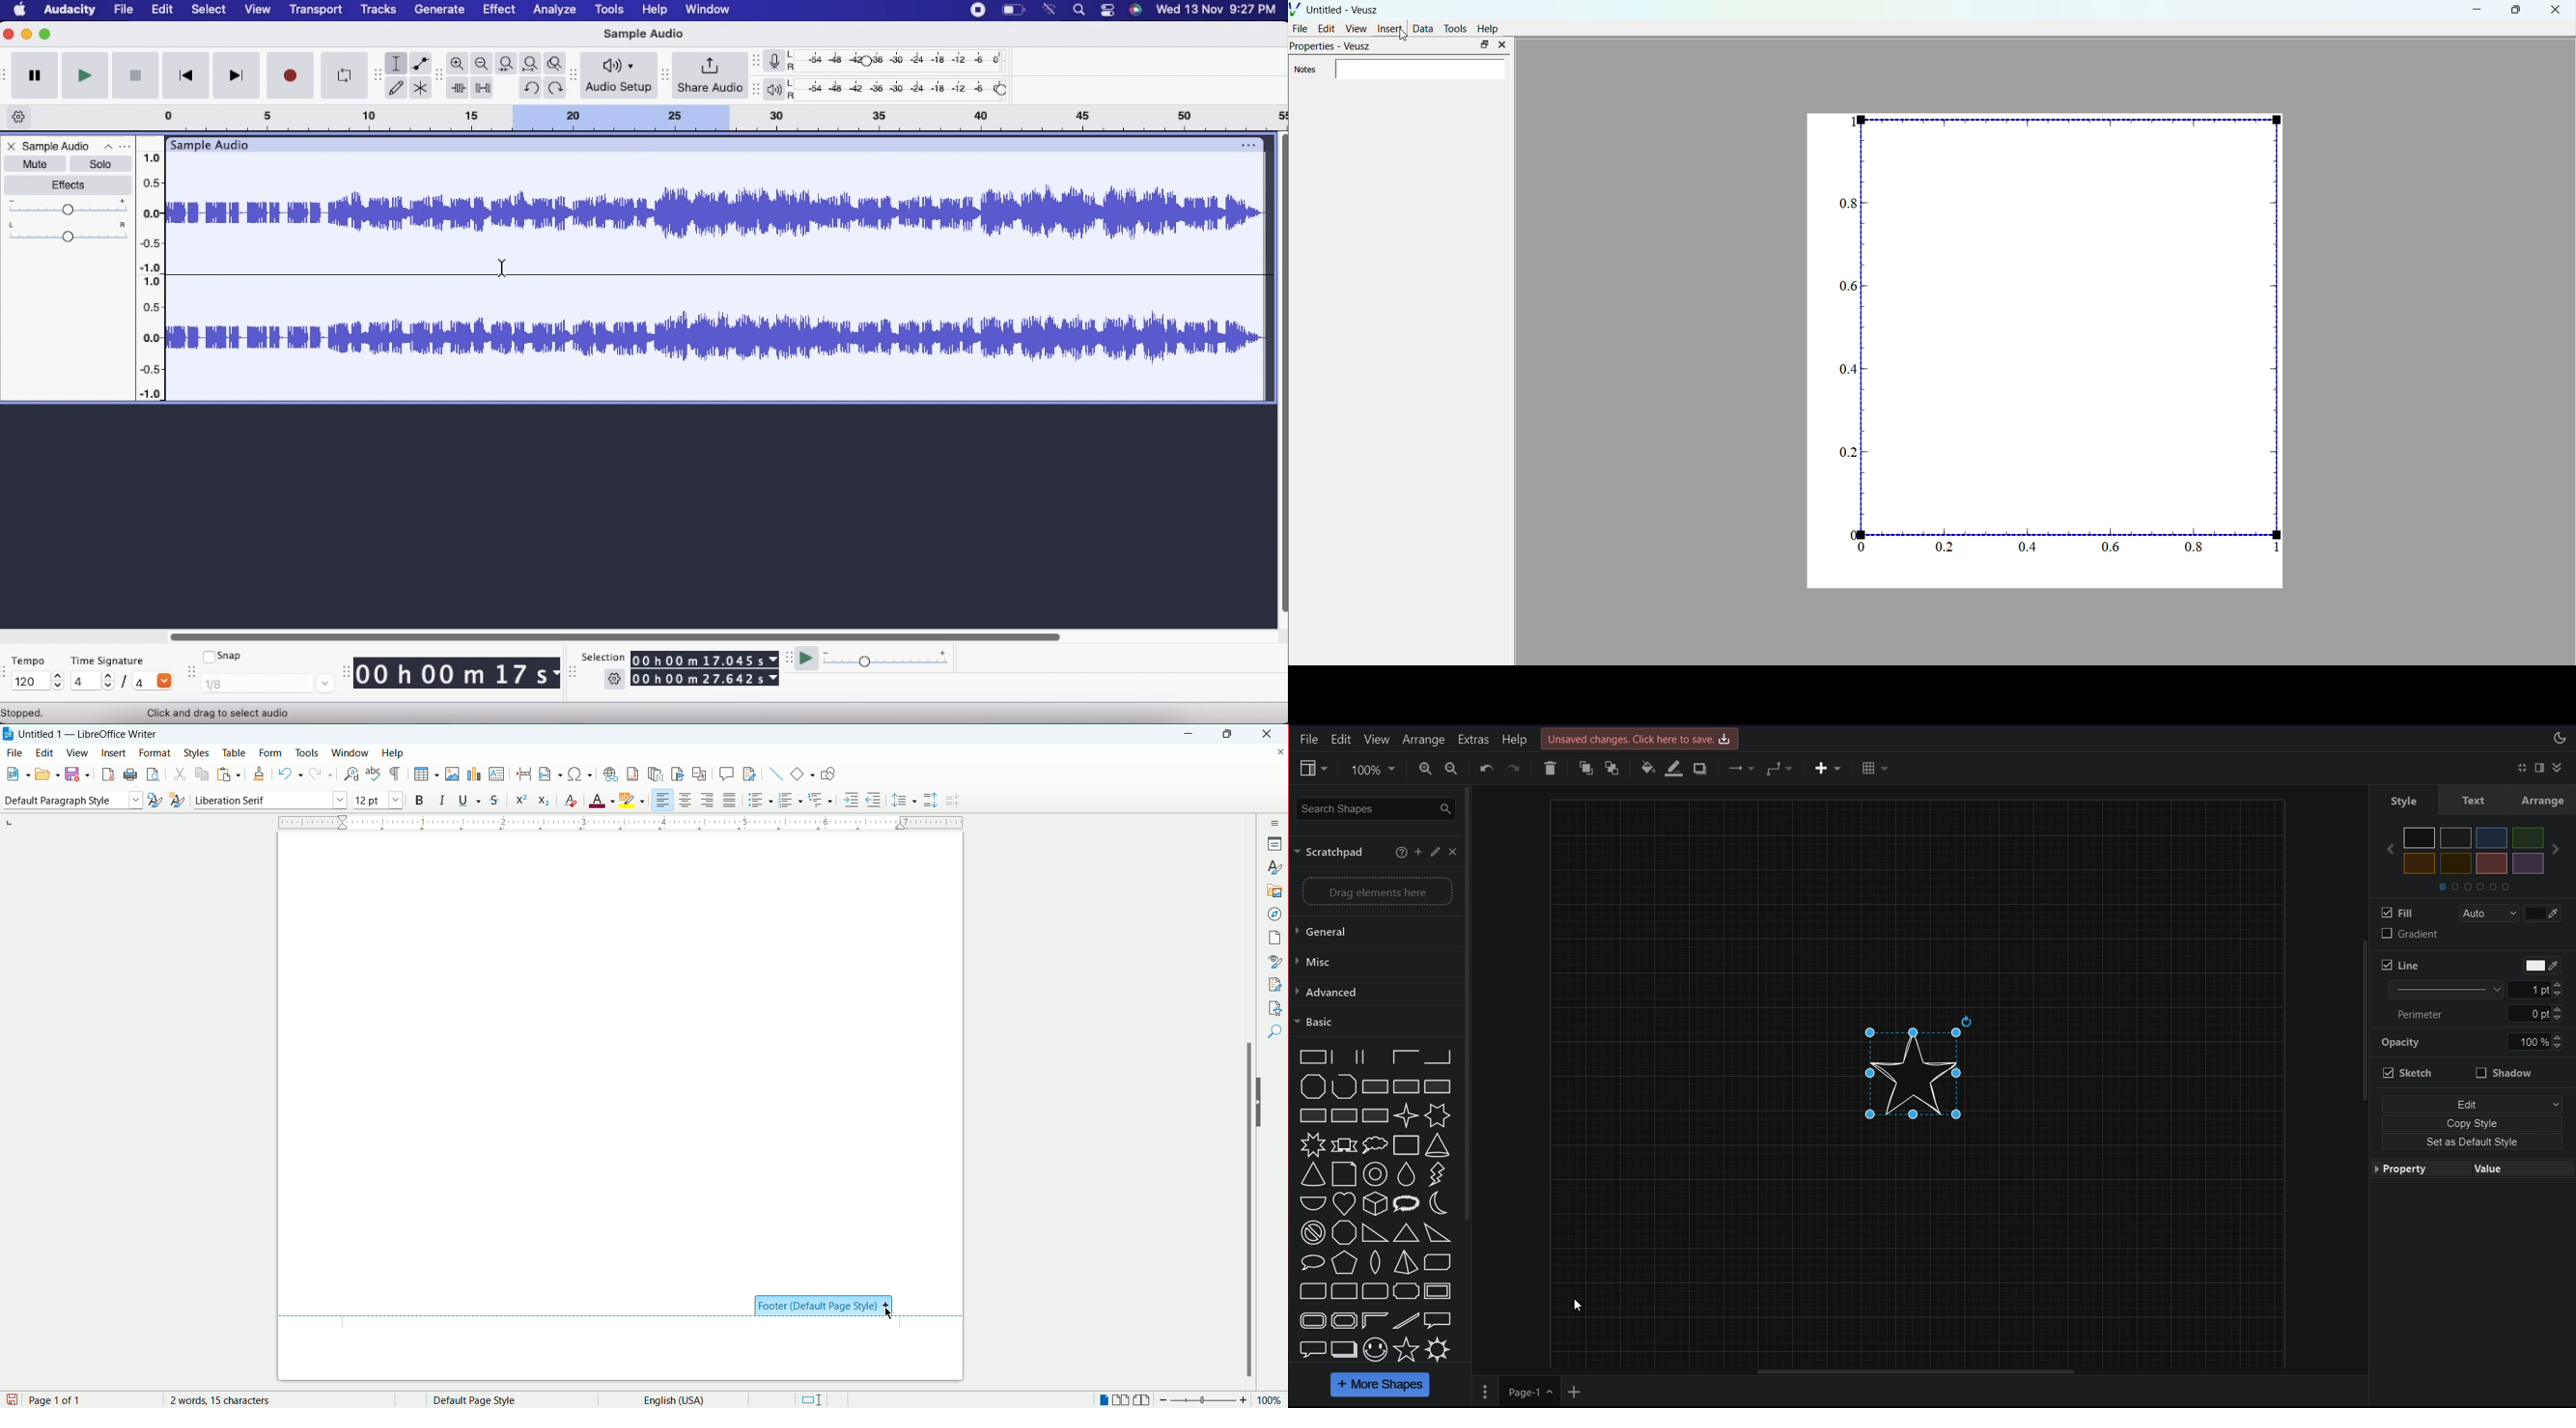 Image resolution: width=2576 pixels, height=1428 pixels. What do you see at coordinates (888, 661) in the screenshot?
I see `Playback speed` at bounding box center [888, 661].